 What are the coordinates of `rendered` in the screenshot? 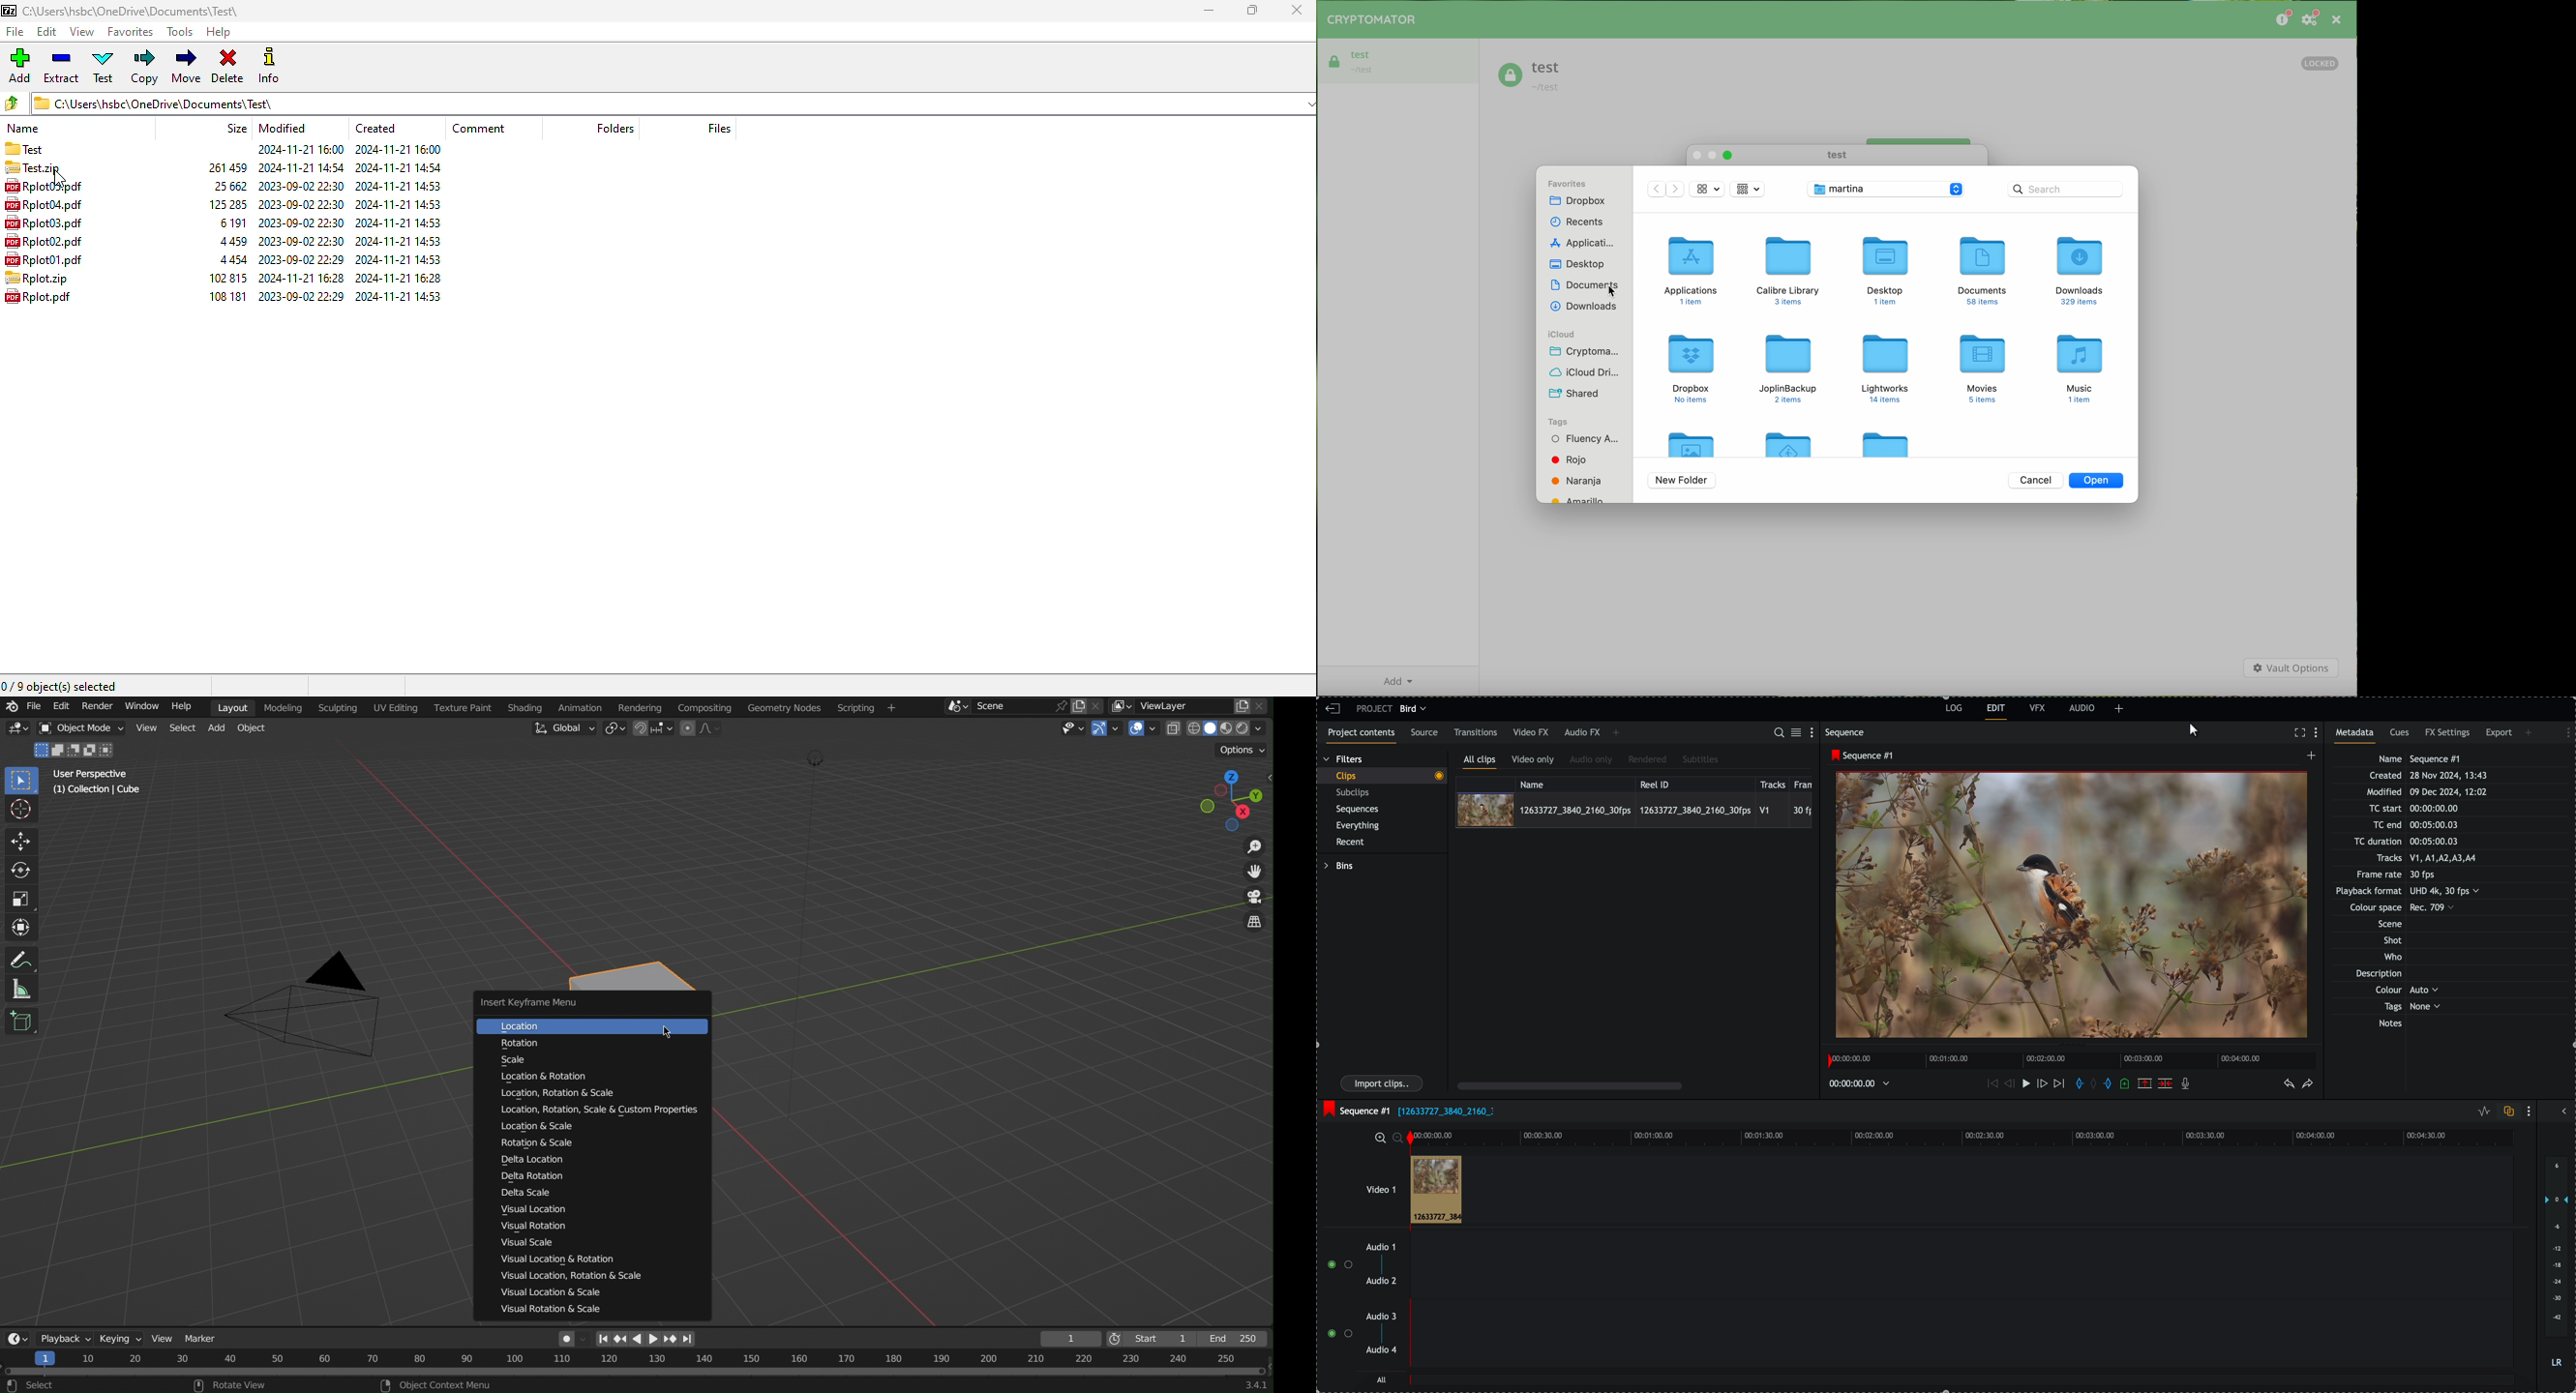 It's located at (1647, 760).